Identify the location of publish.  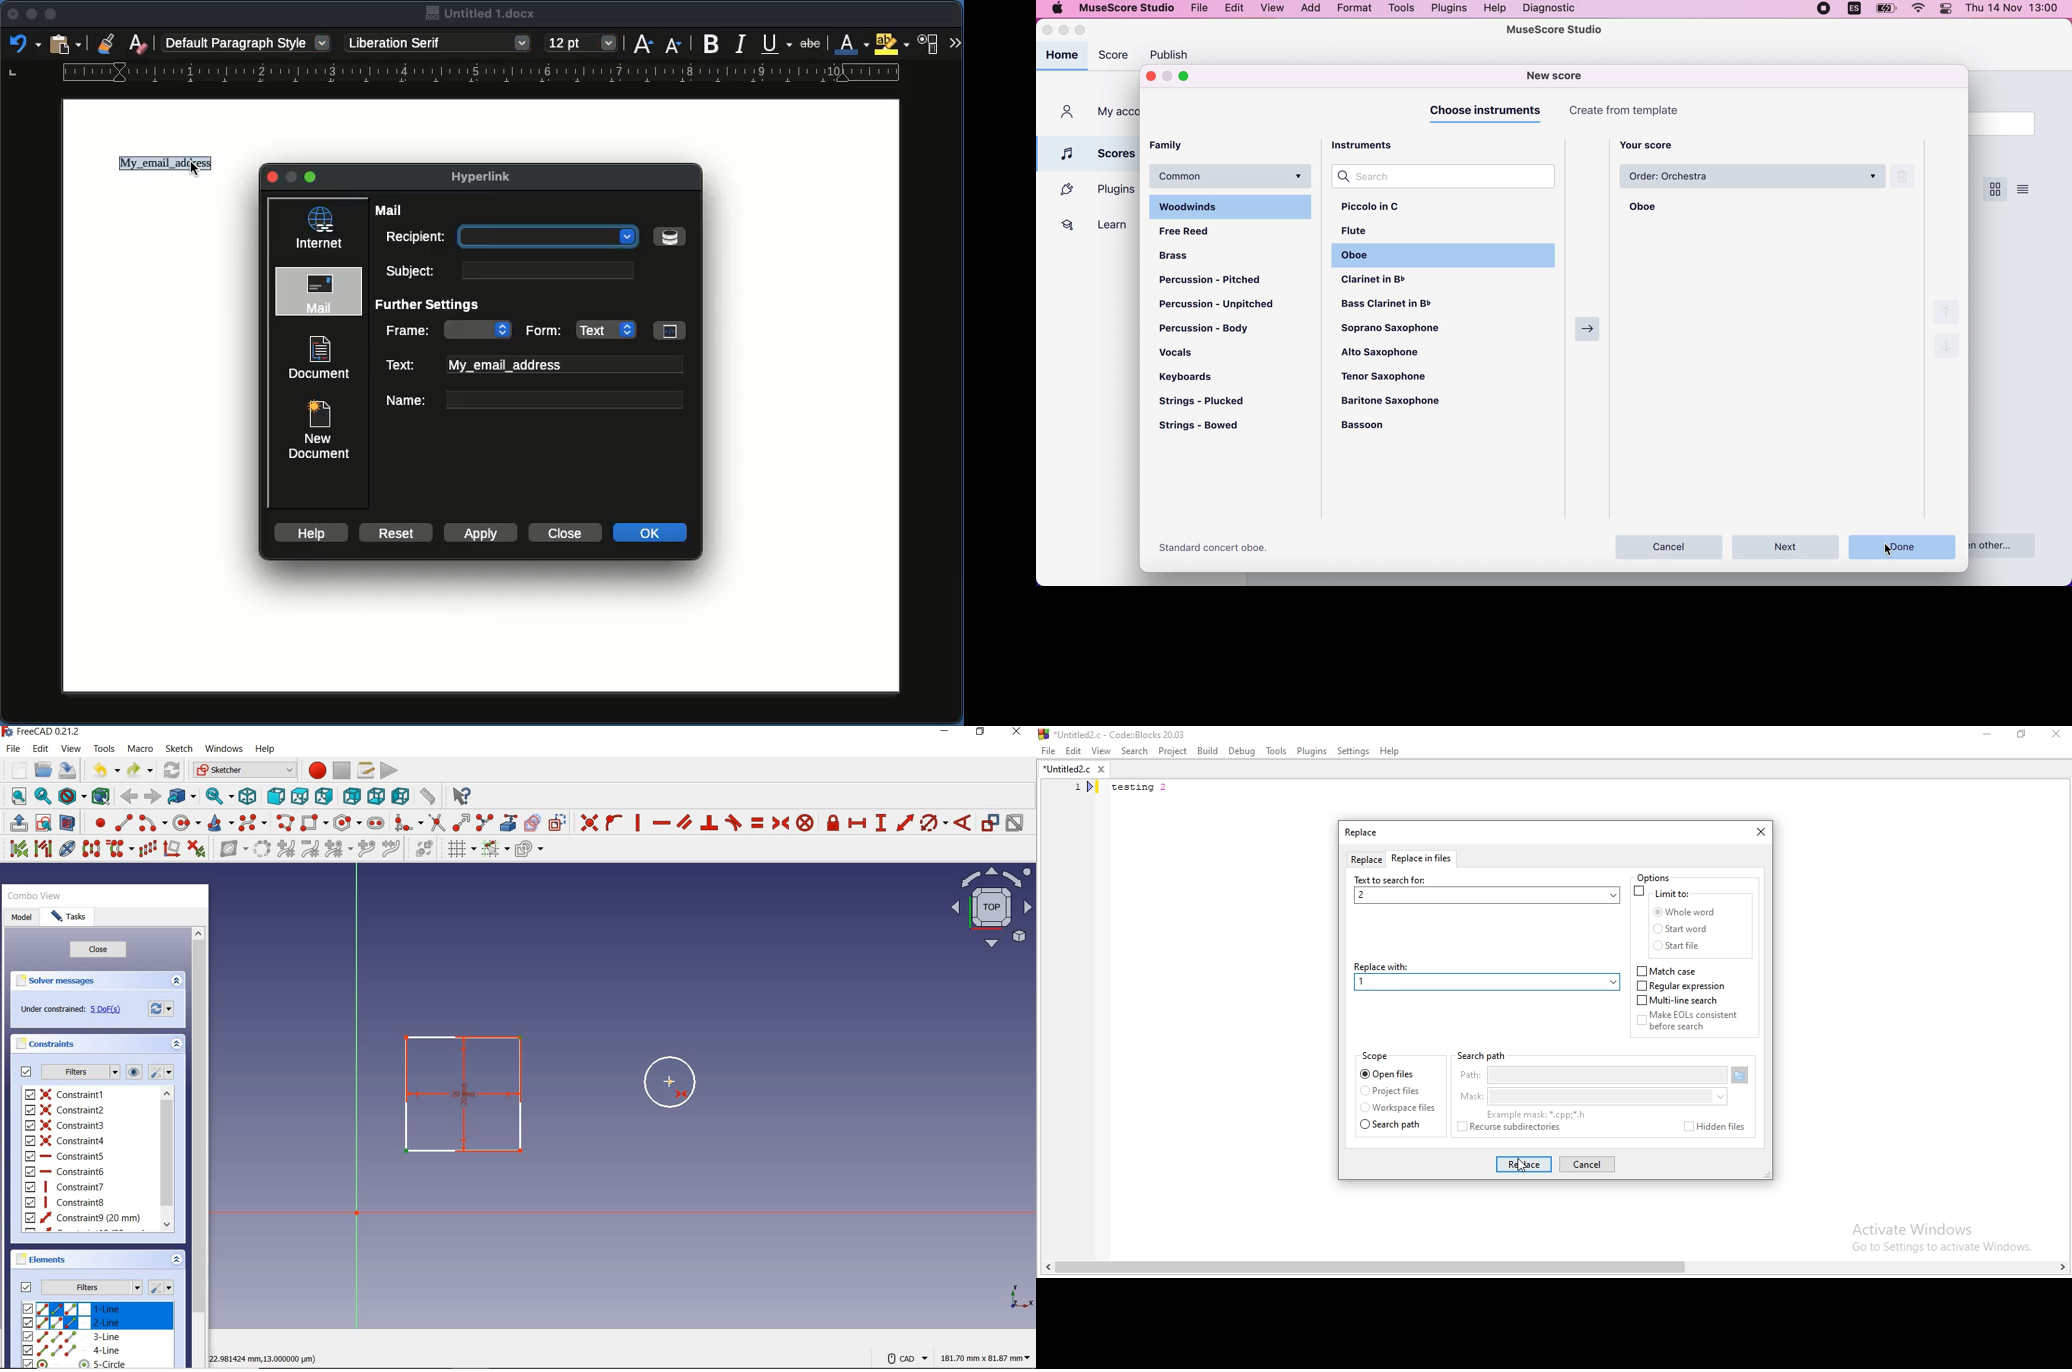
(1174, 53).